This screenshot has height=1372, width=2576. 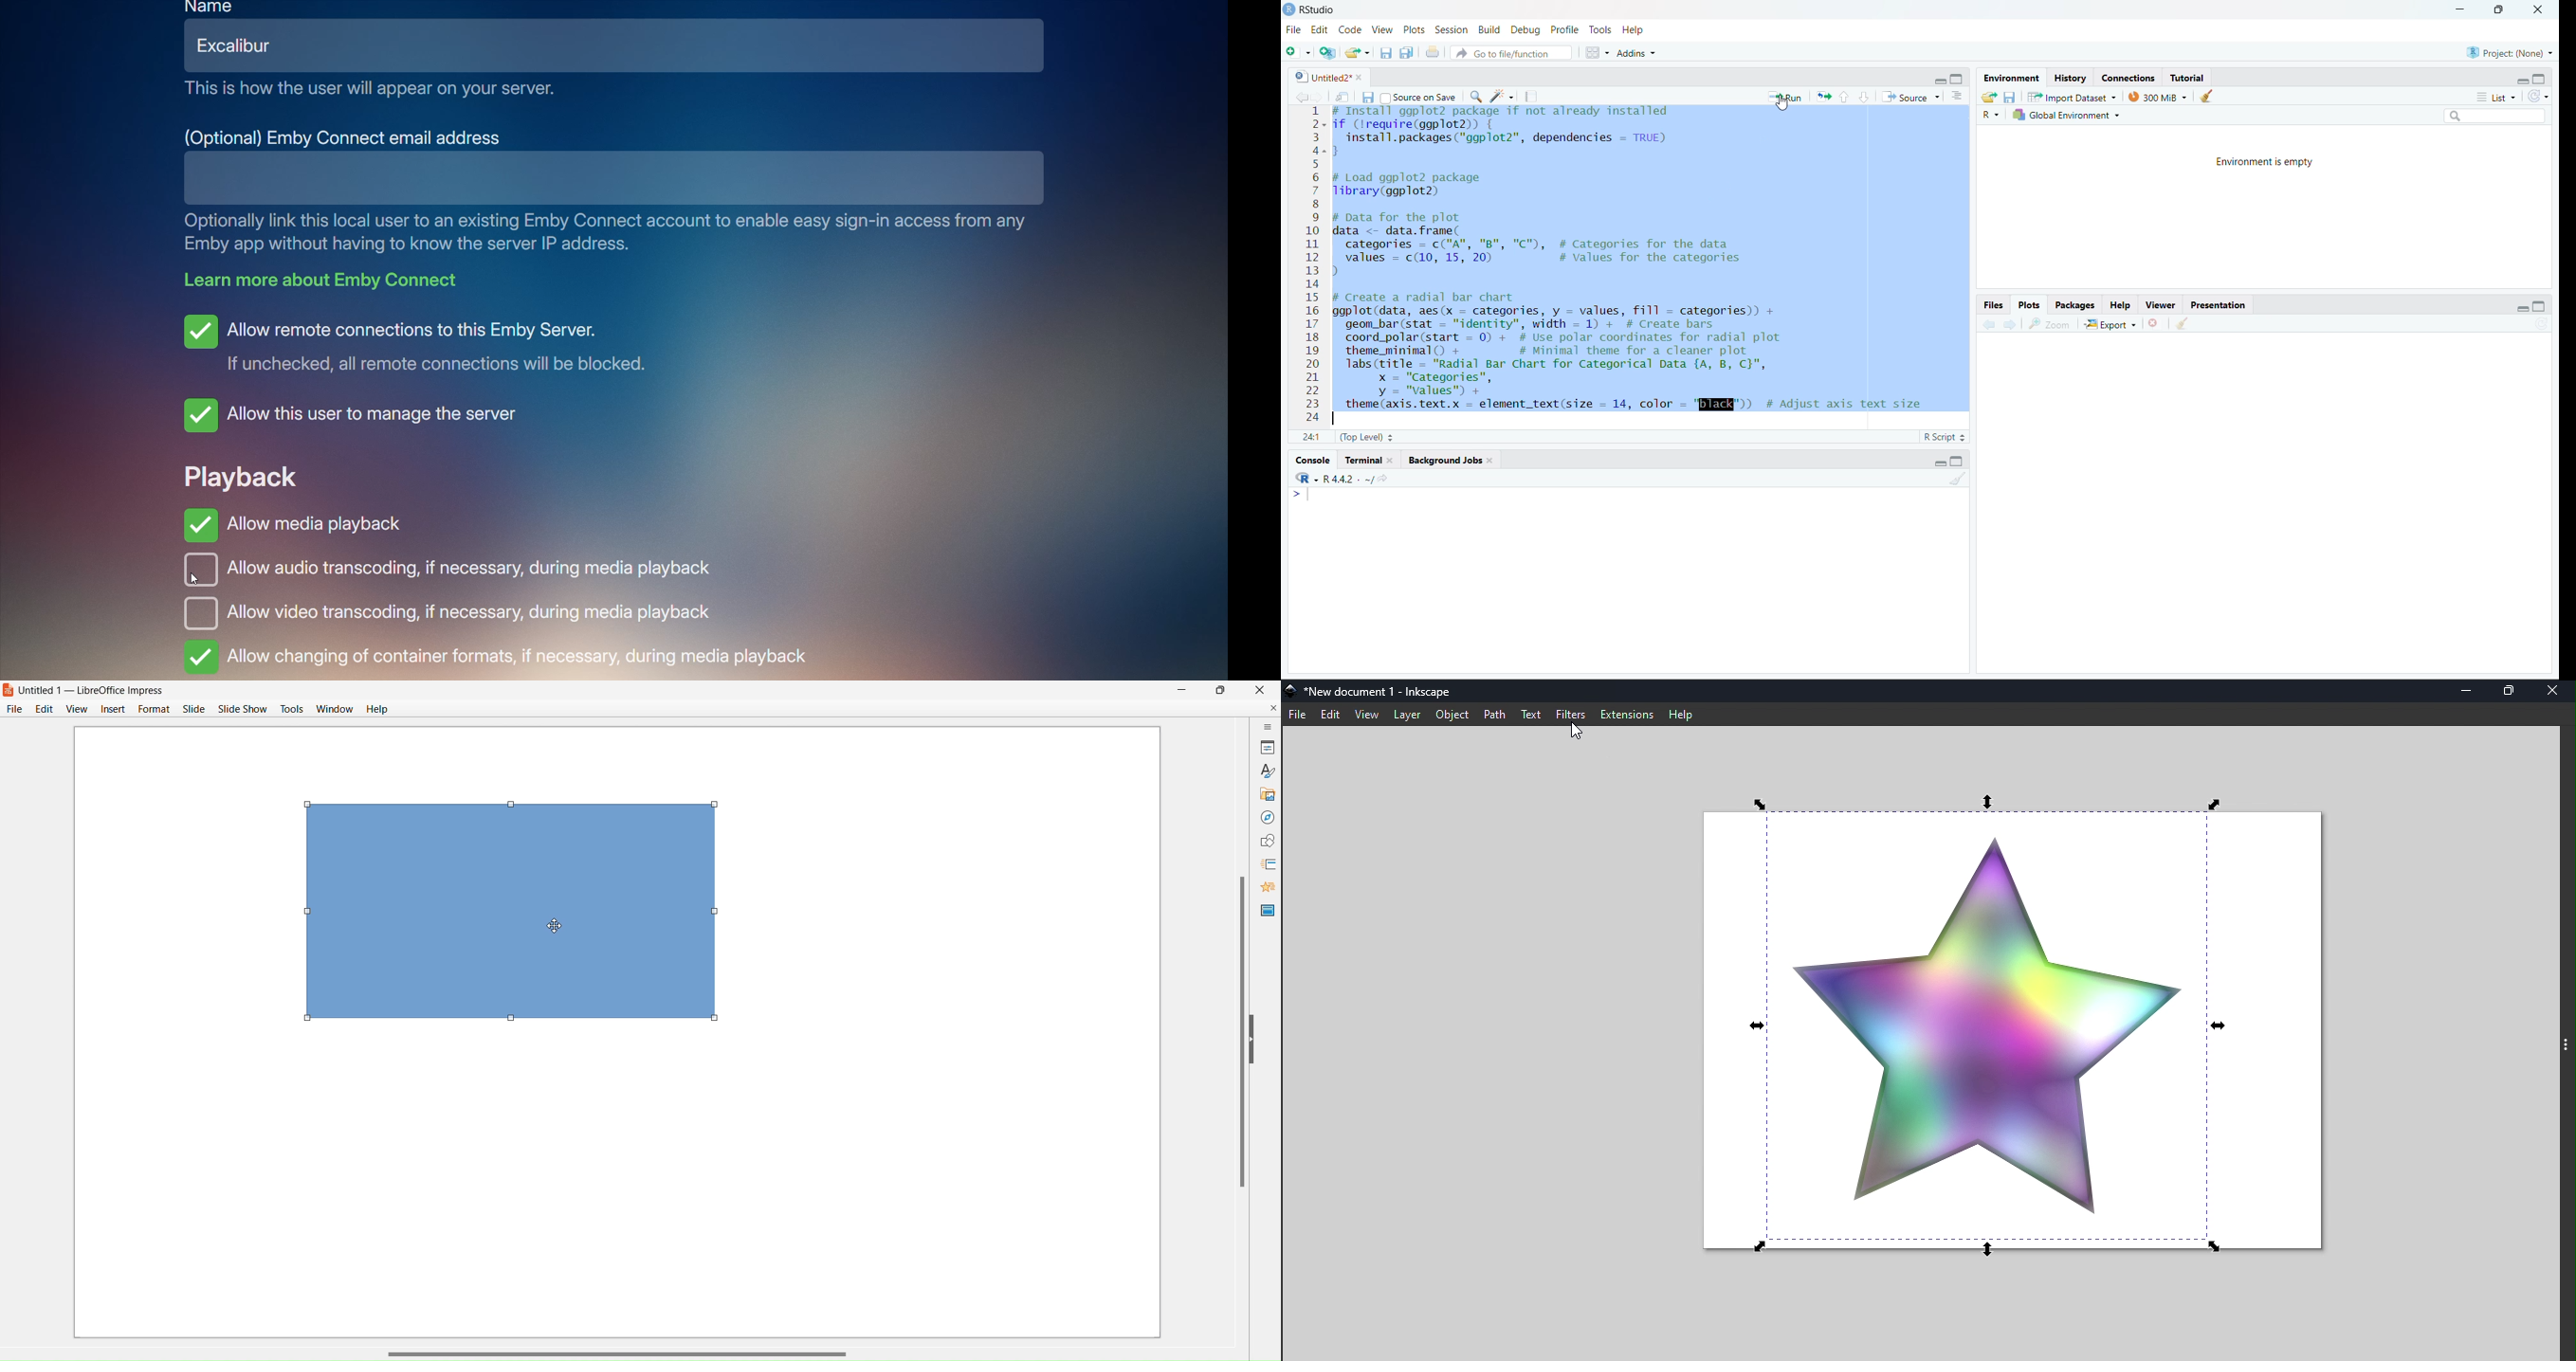 What do you see at coordinates (2163, 304) in the screenshot?
I see `viewer ` at bounding box center [2163, 304].